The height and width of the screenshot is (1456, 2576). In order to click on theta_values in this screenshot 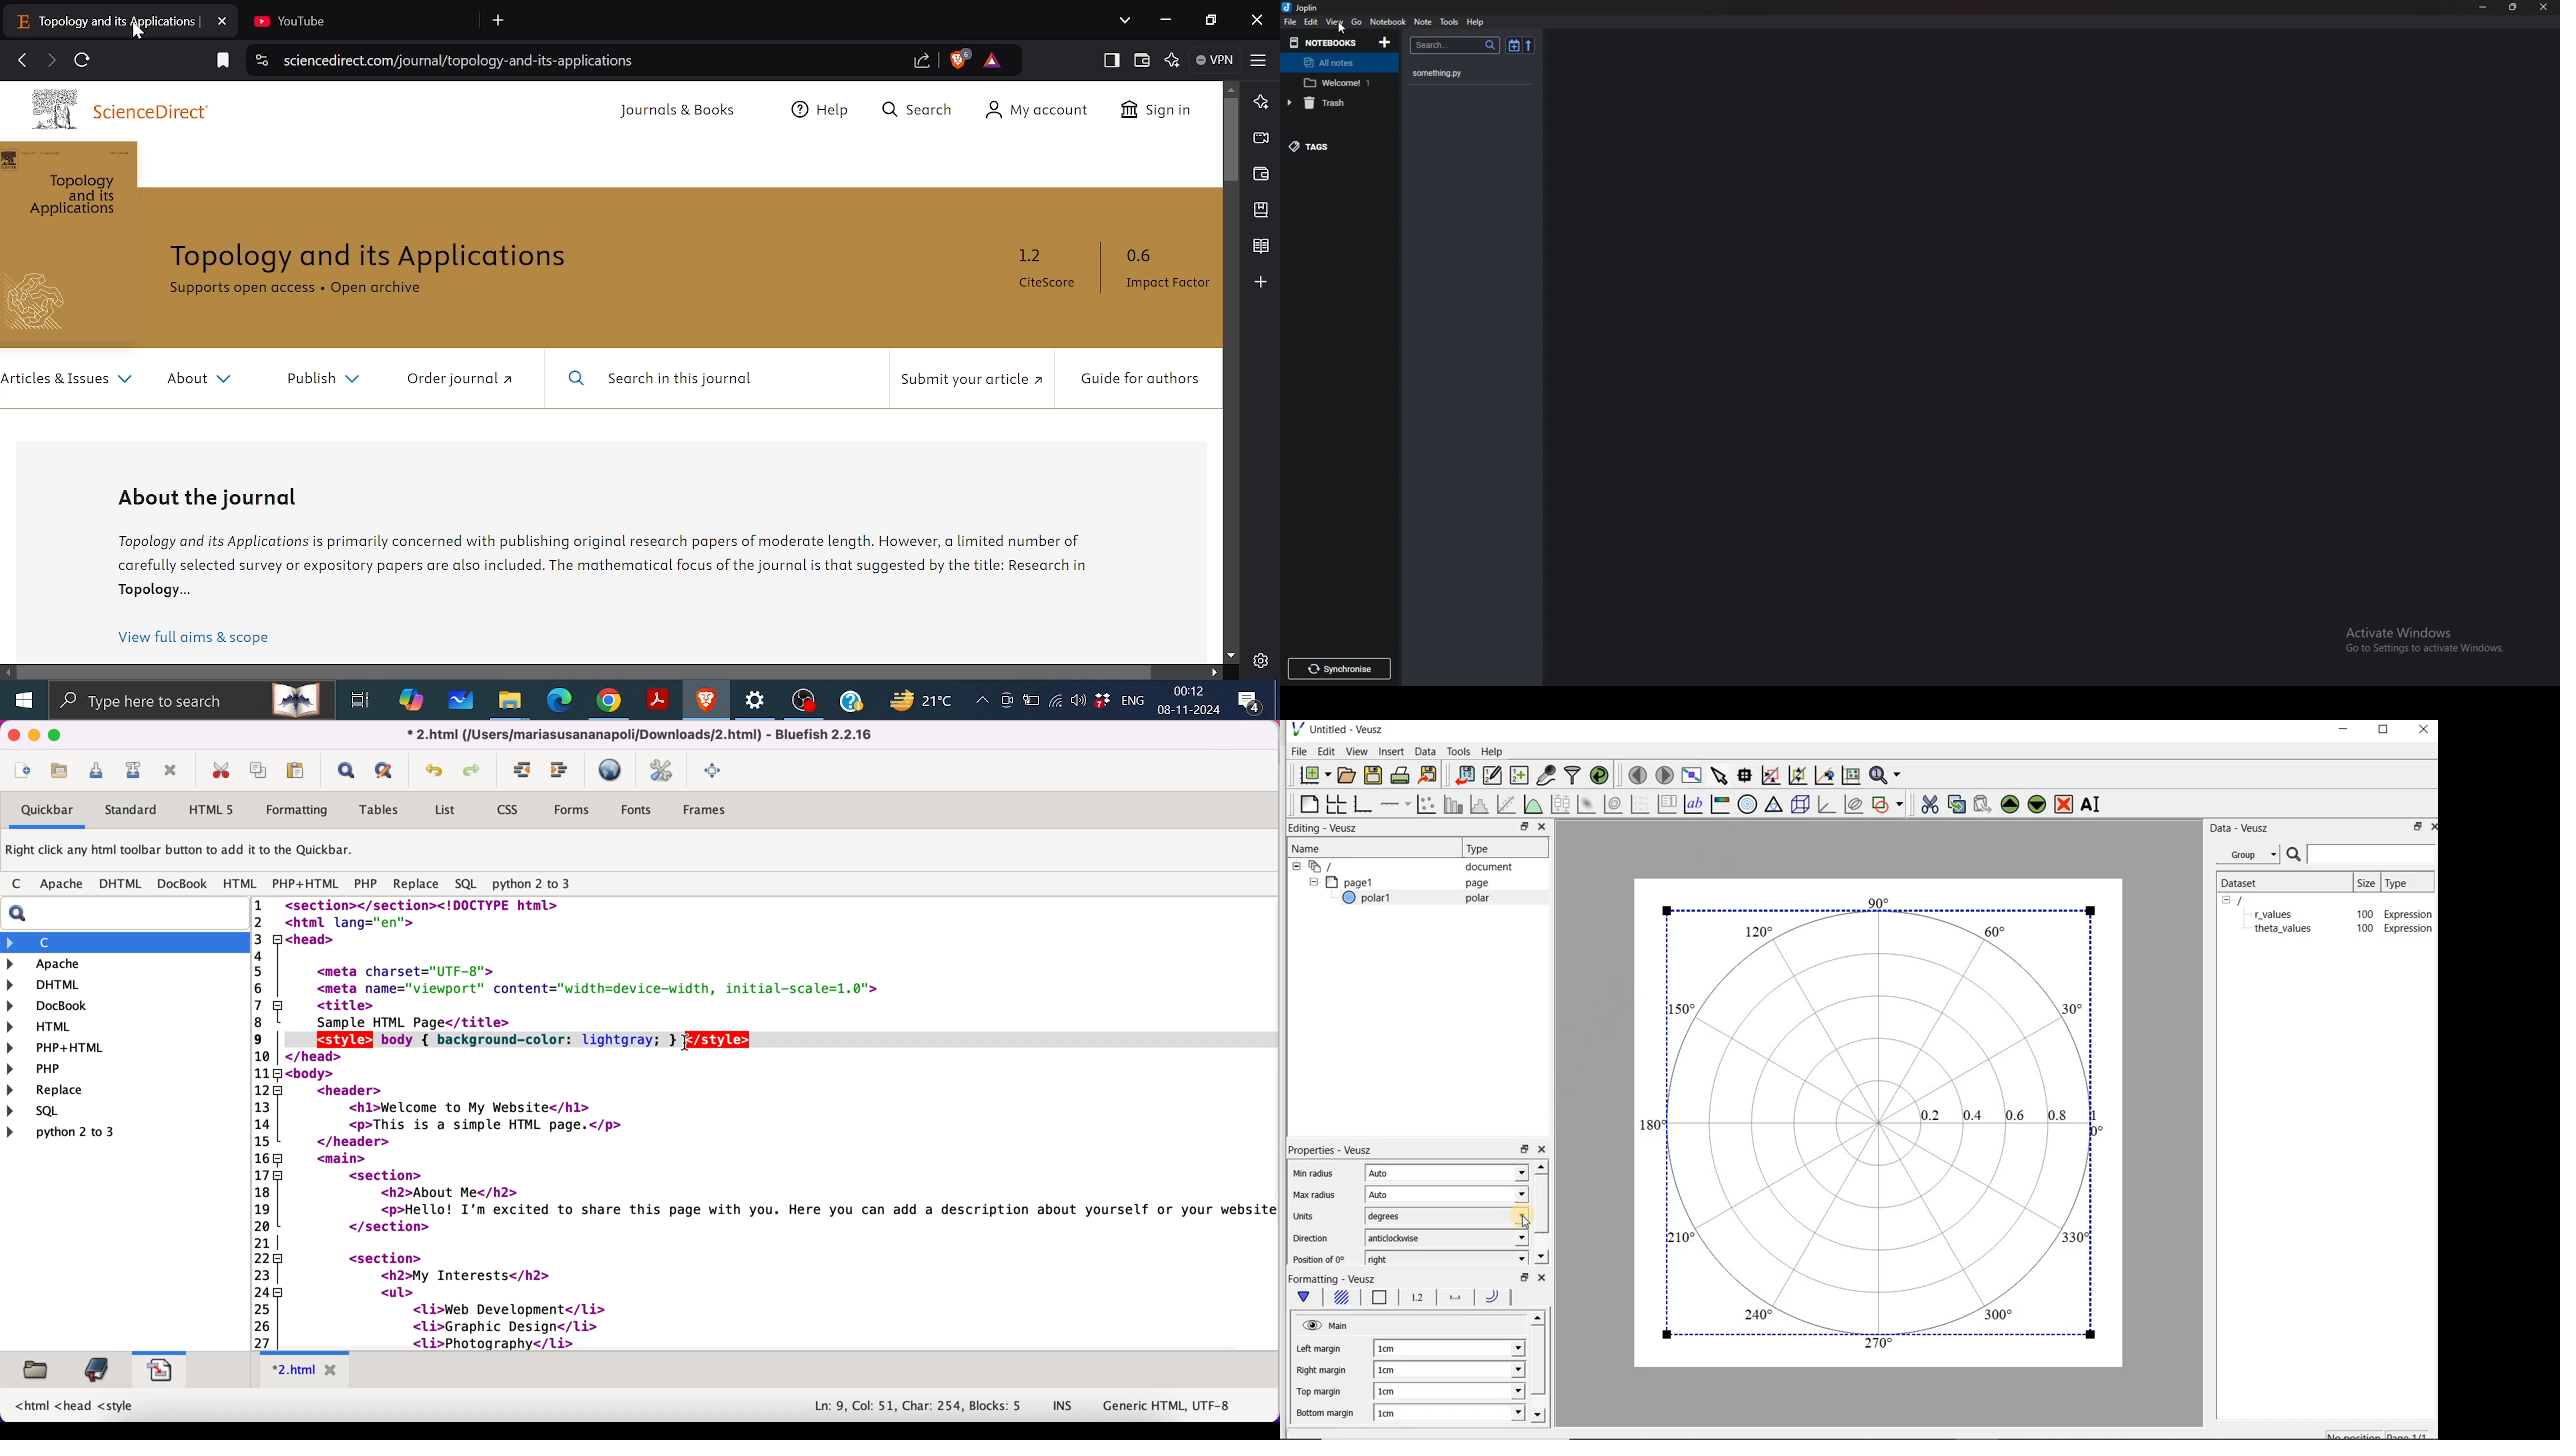, I will do `click(2287, 930)`.